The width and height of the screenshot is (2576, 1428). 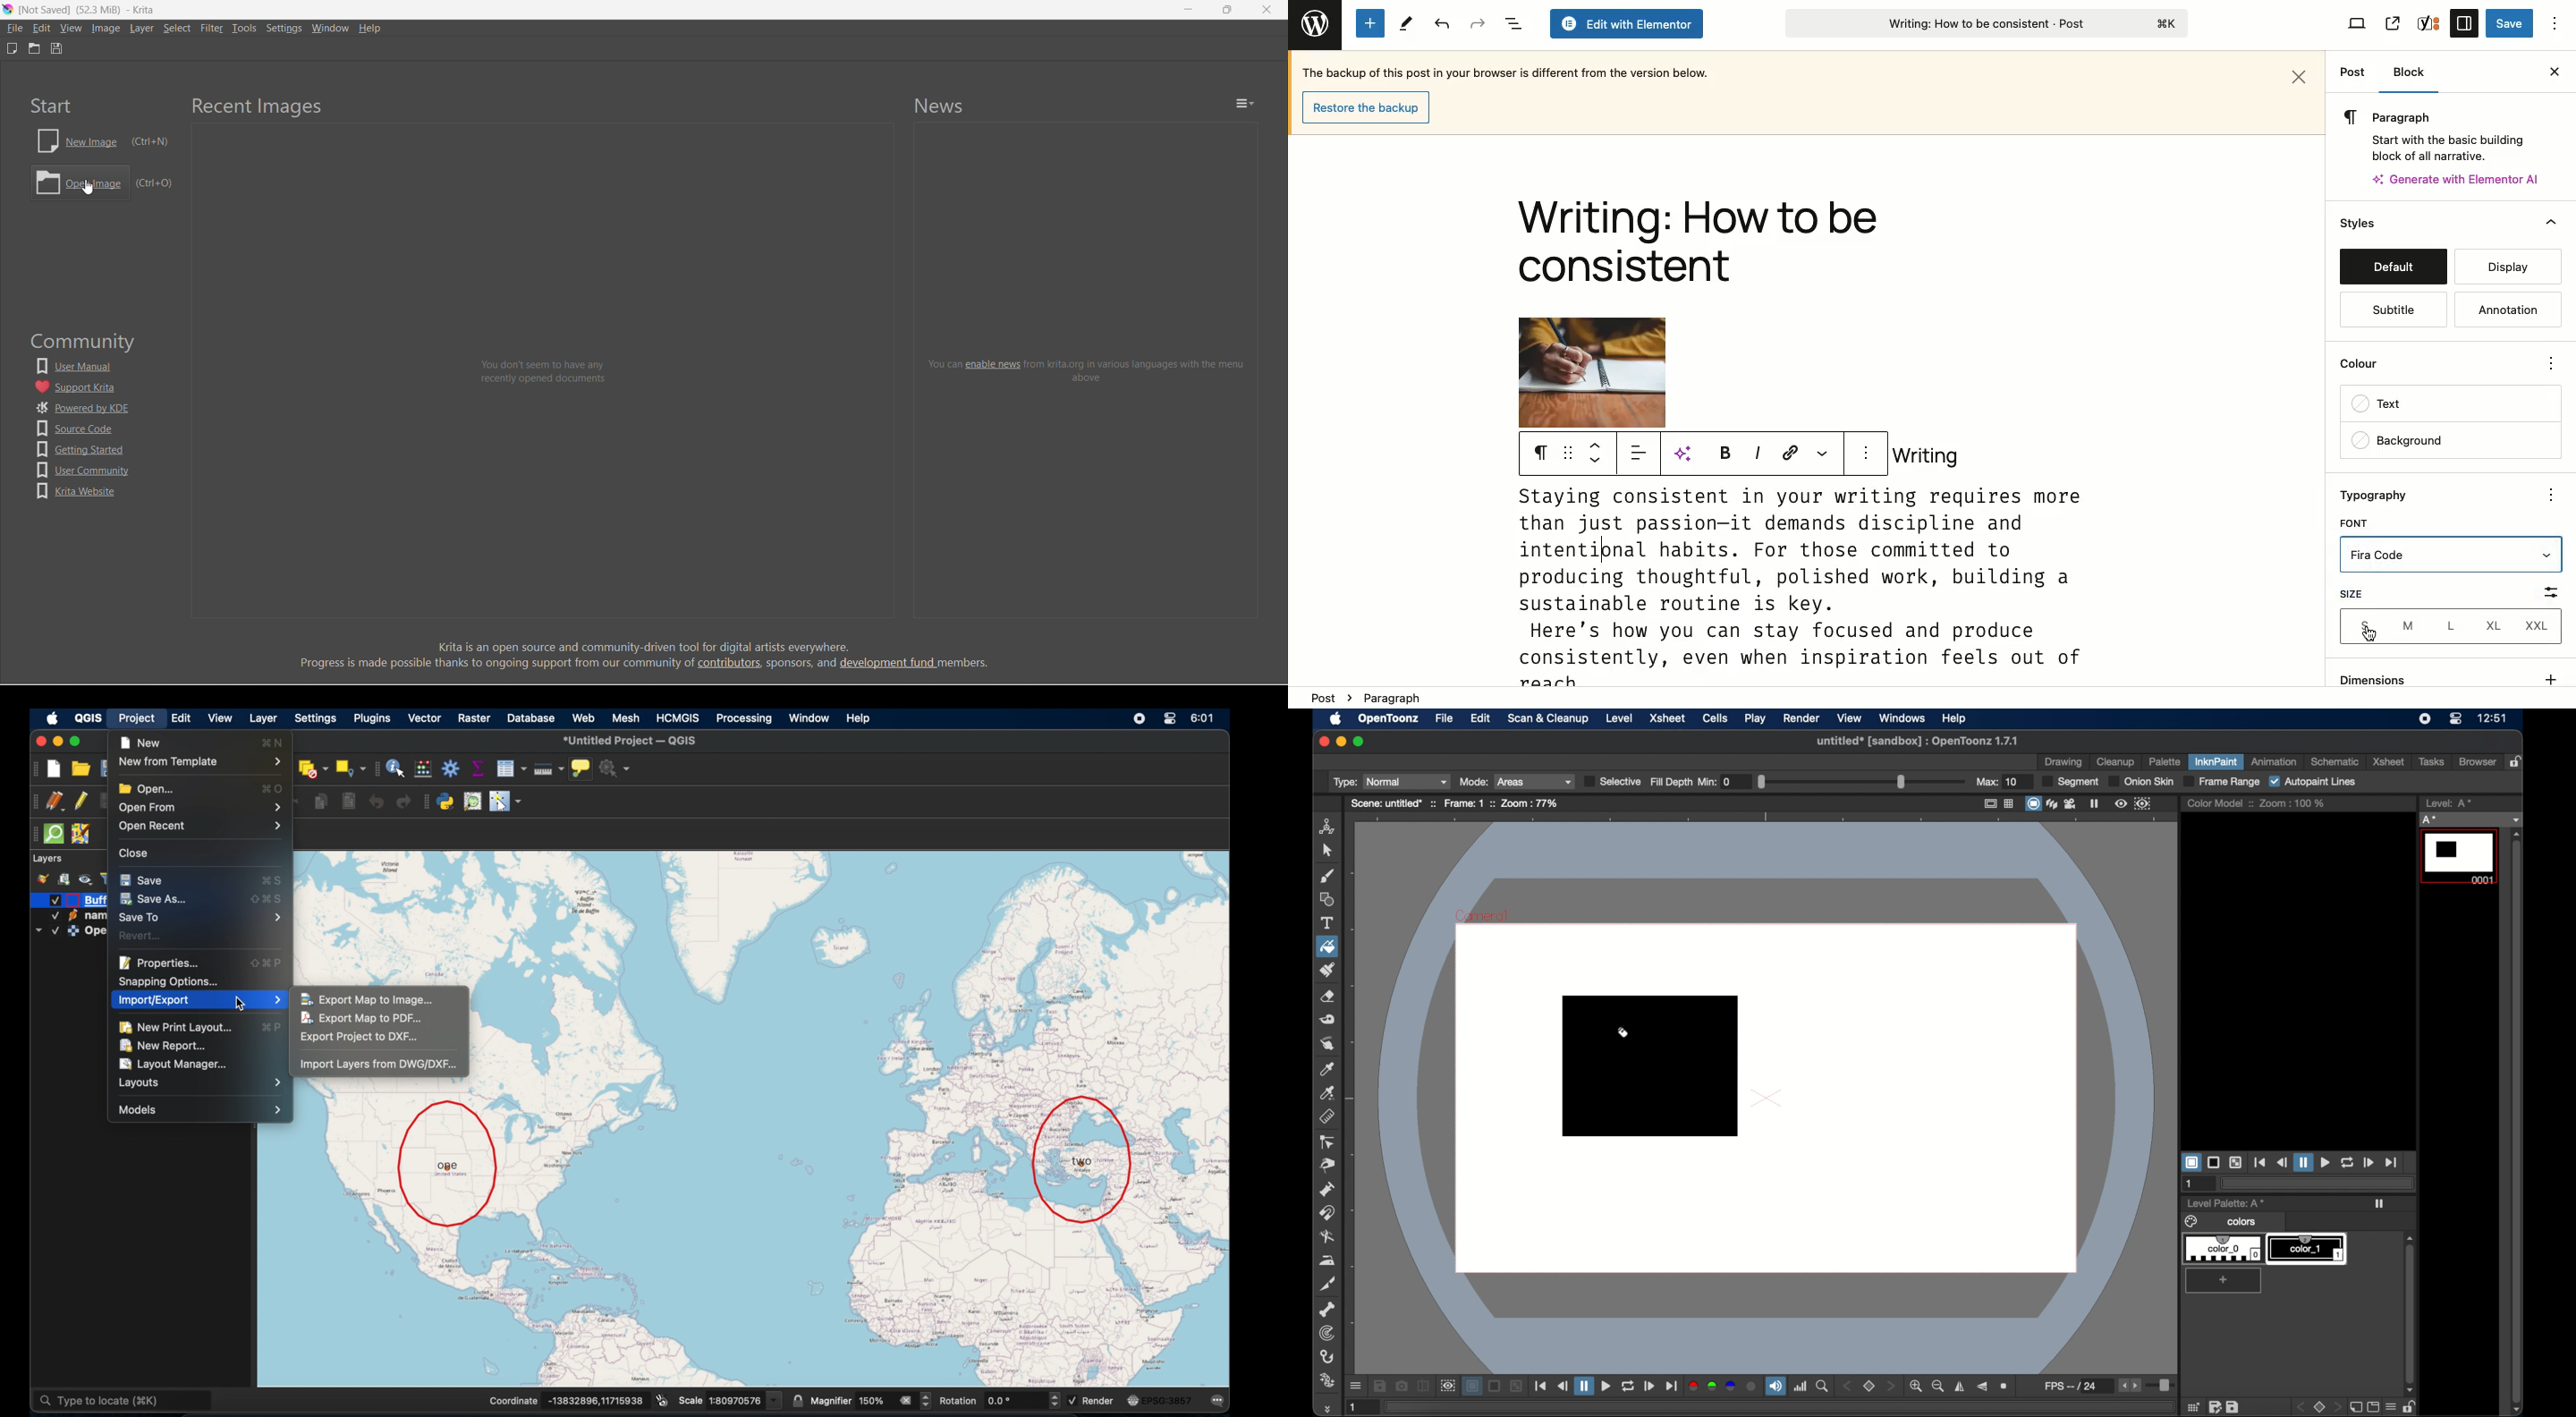 What do you see at coordinates (1562, 1386) in the screenshot?
I see `rewind` at bounding box center [1562, 1386].